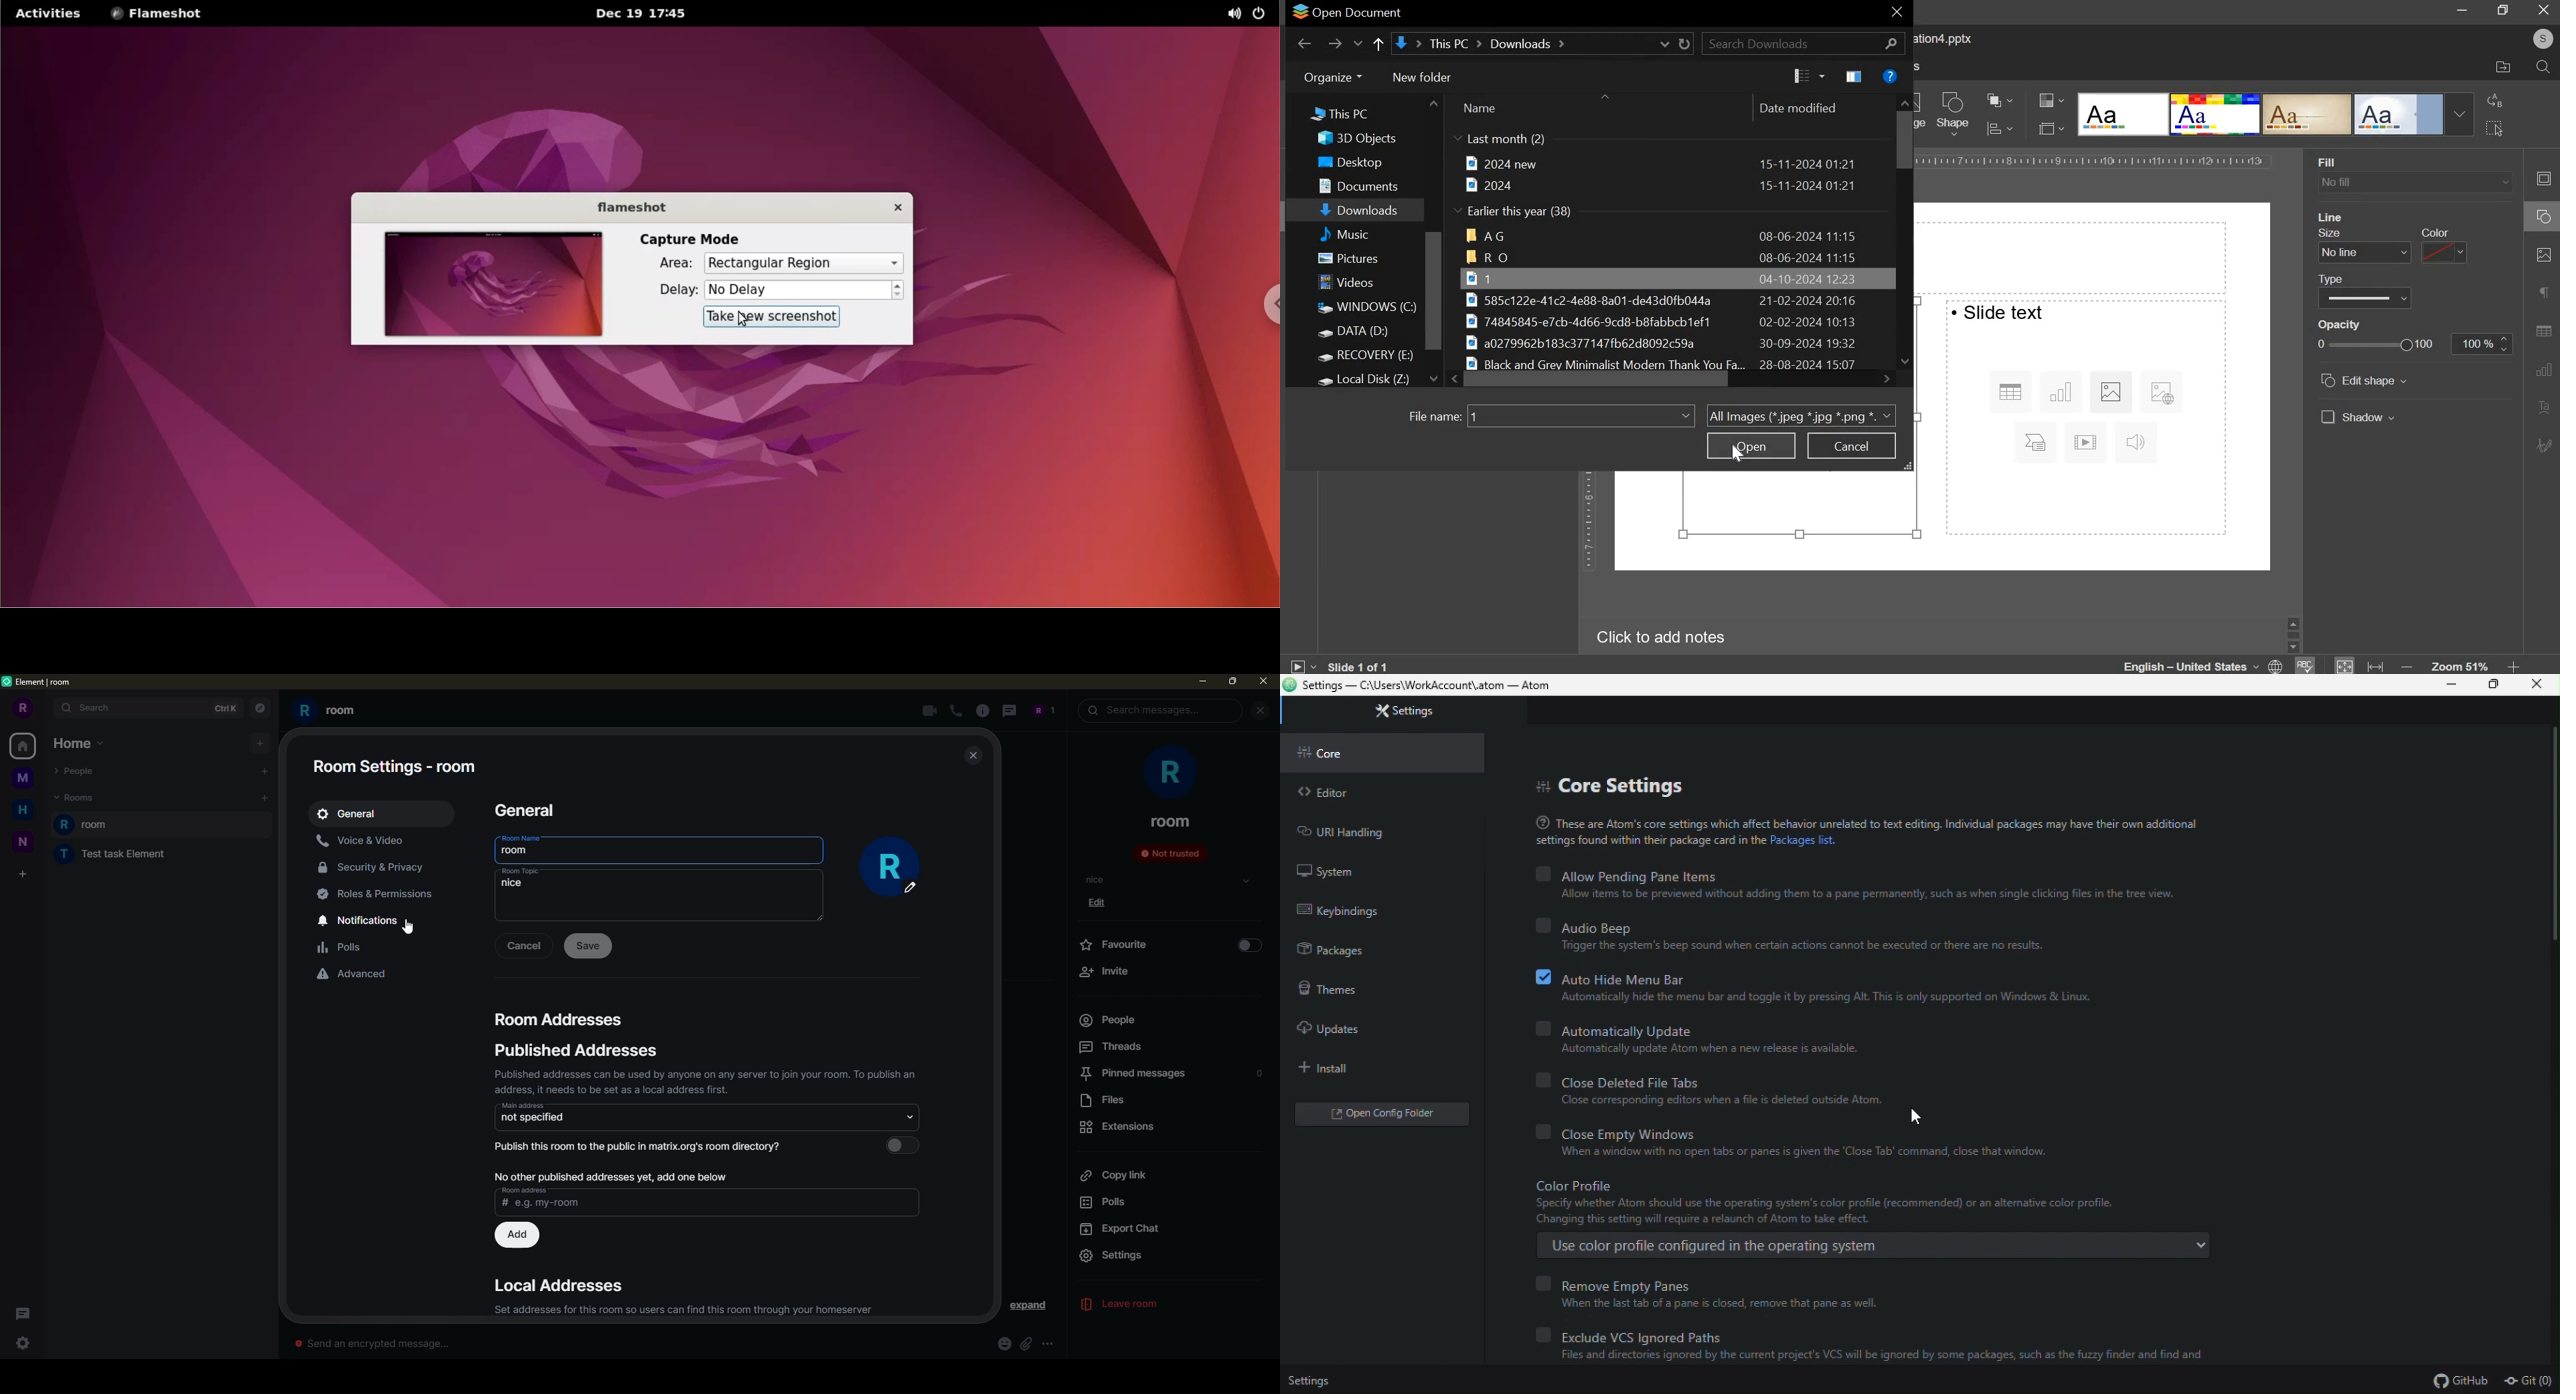 The image size is (2576, 1400). I want to click on file name, so click(1435, 418).